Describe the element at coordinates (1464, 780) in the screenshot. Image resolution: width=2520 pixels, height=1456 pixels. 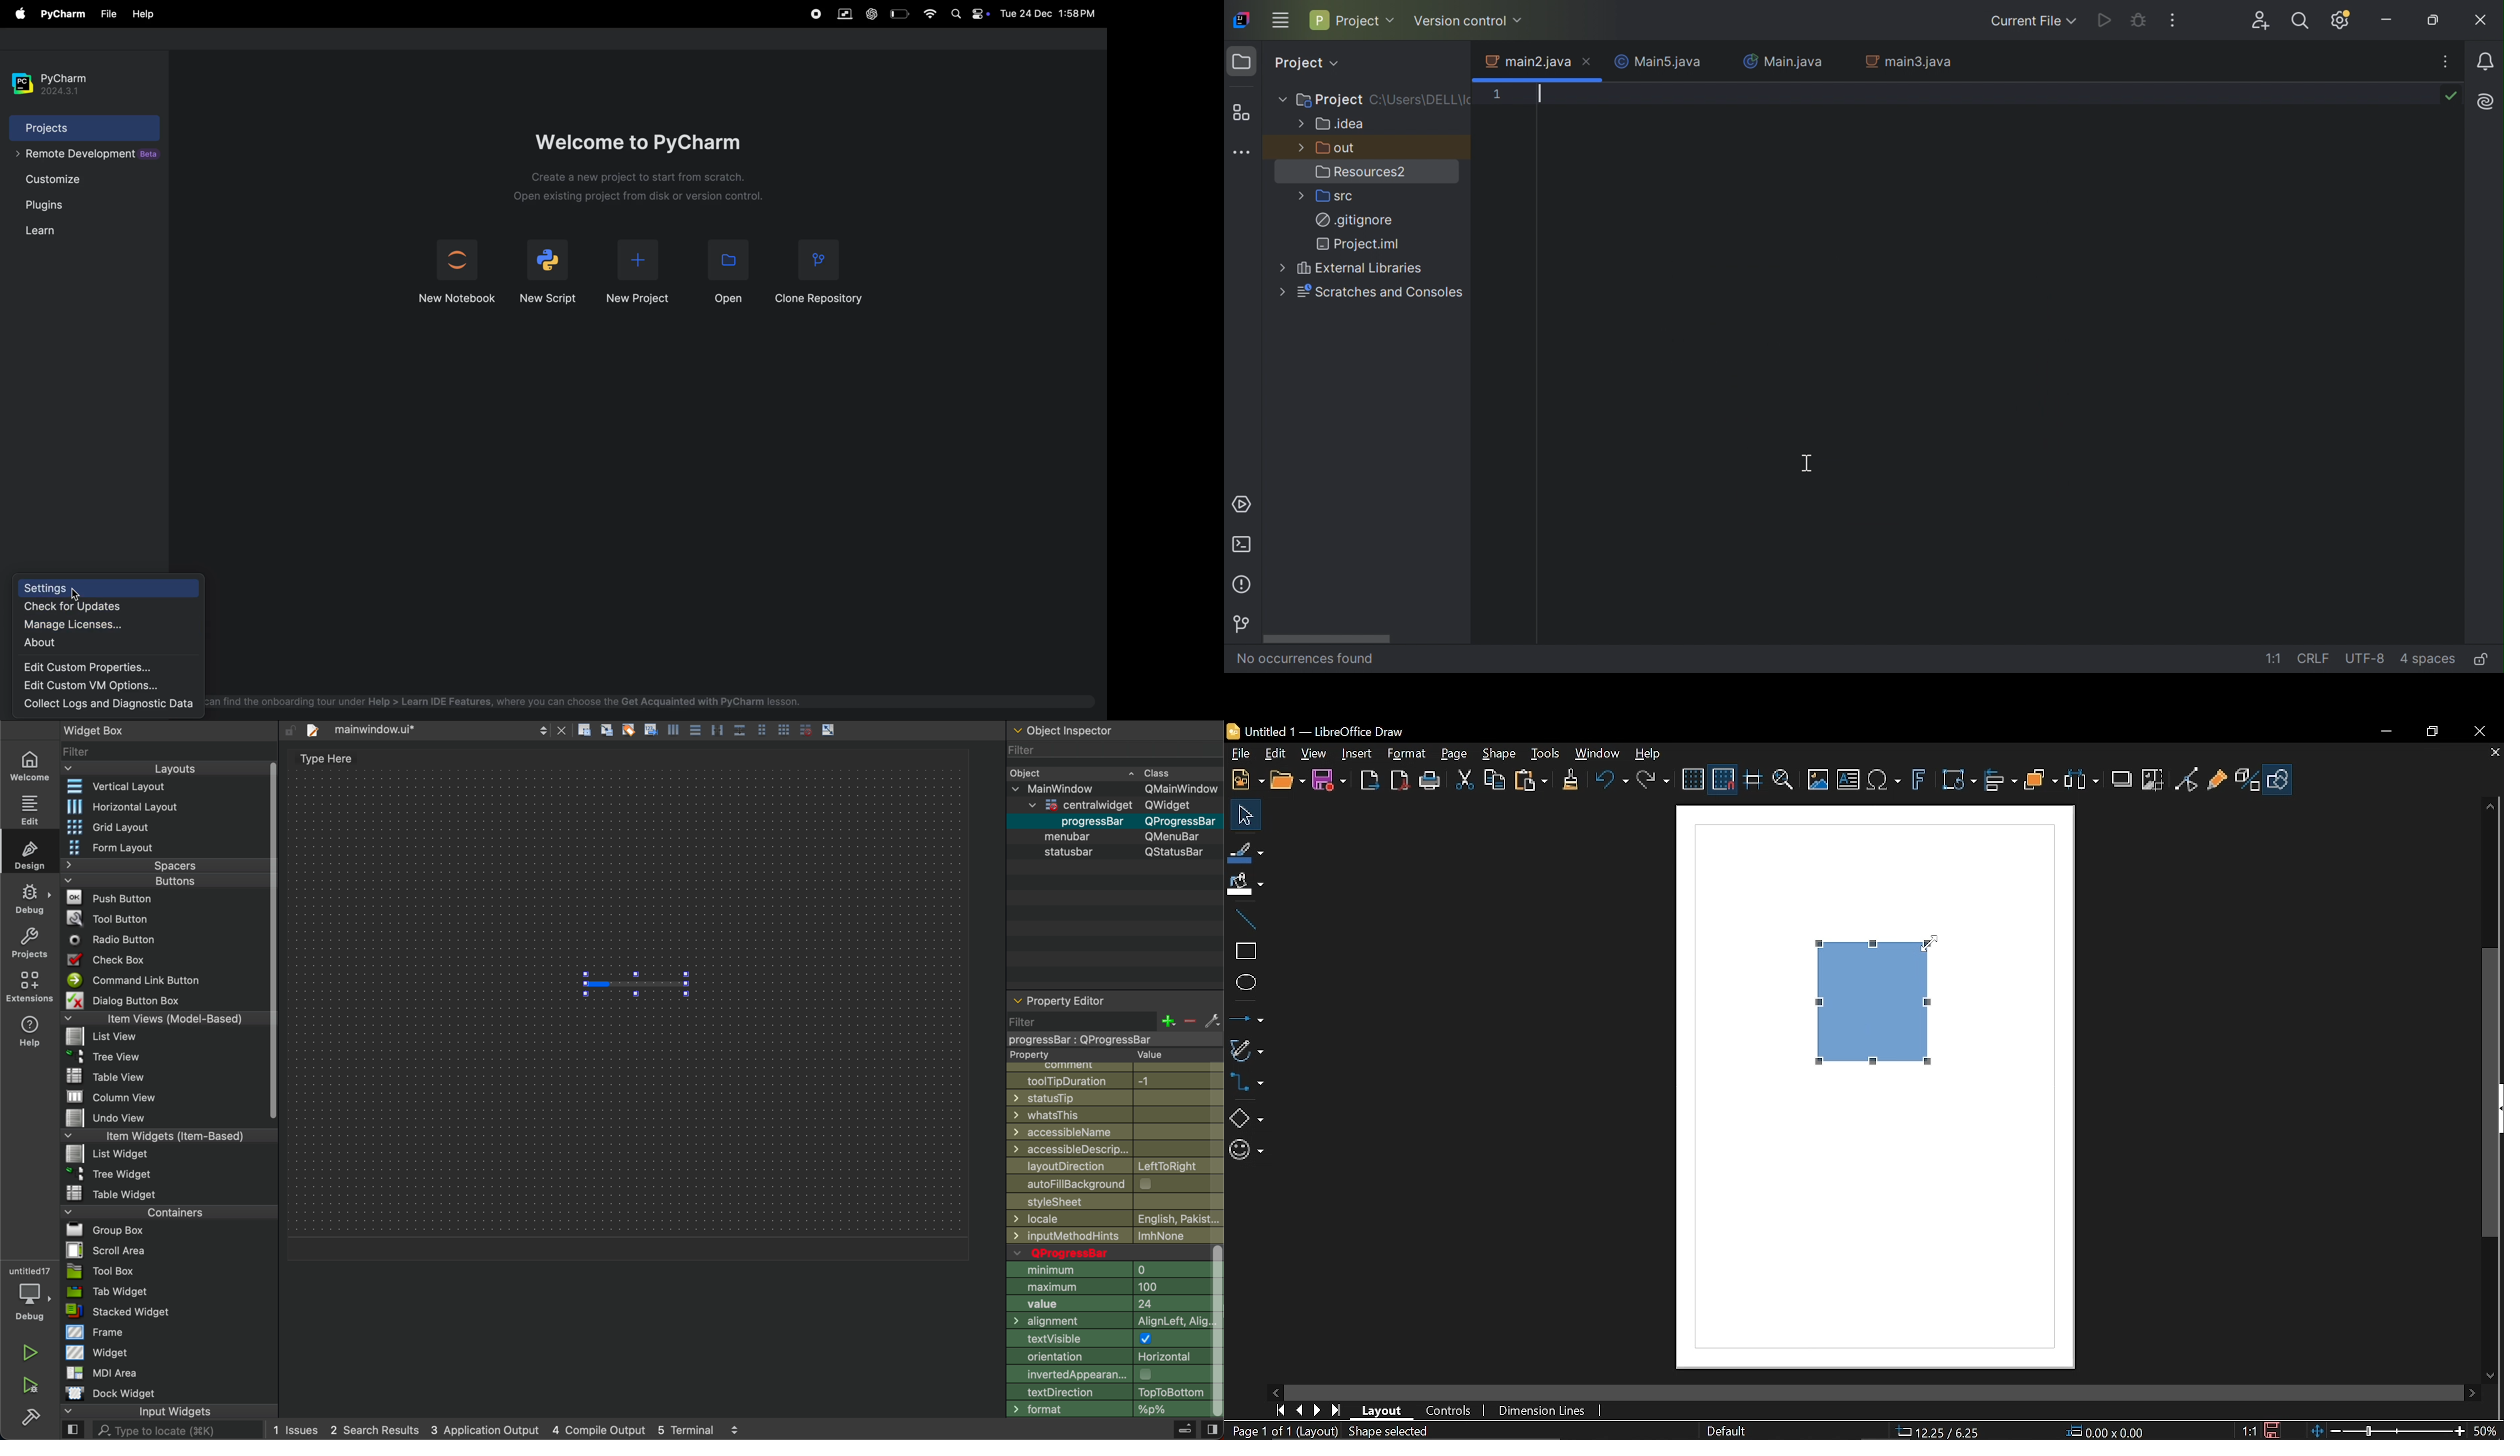
I see `Cut` at that location.